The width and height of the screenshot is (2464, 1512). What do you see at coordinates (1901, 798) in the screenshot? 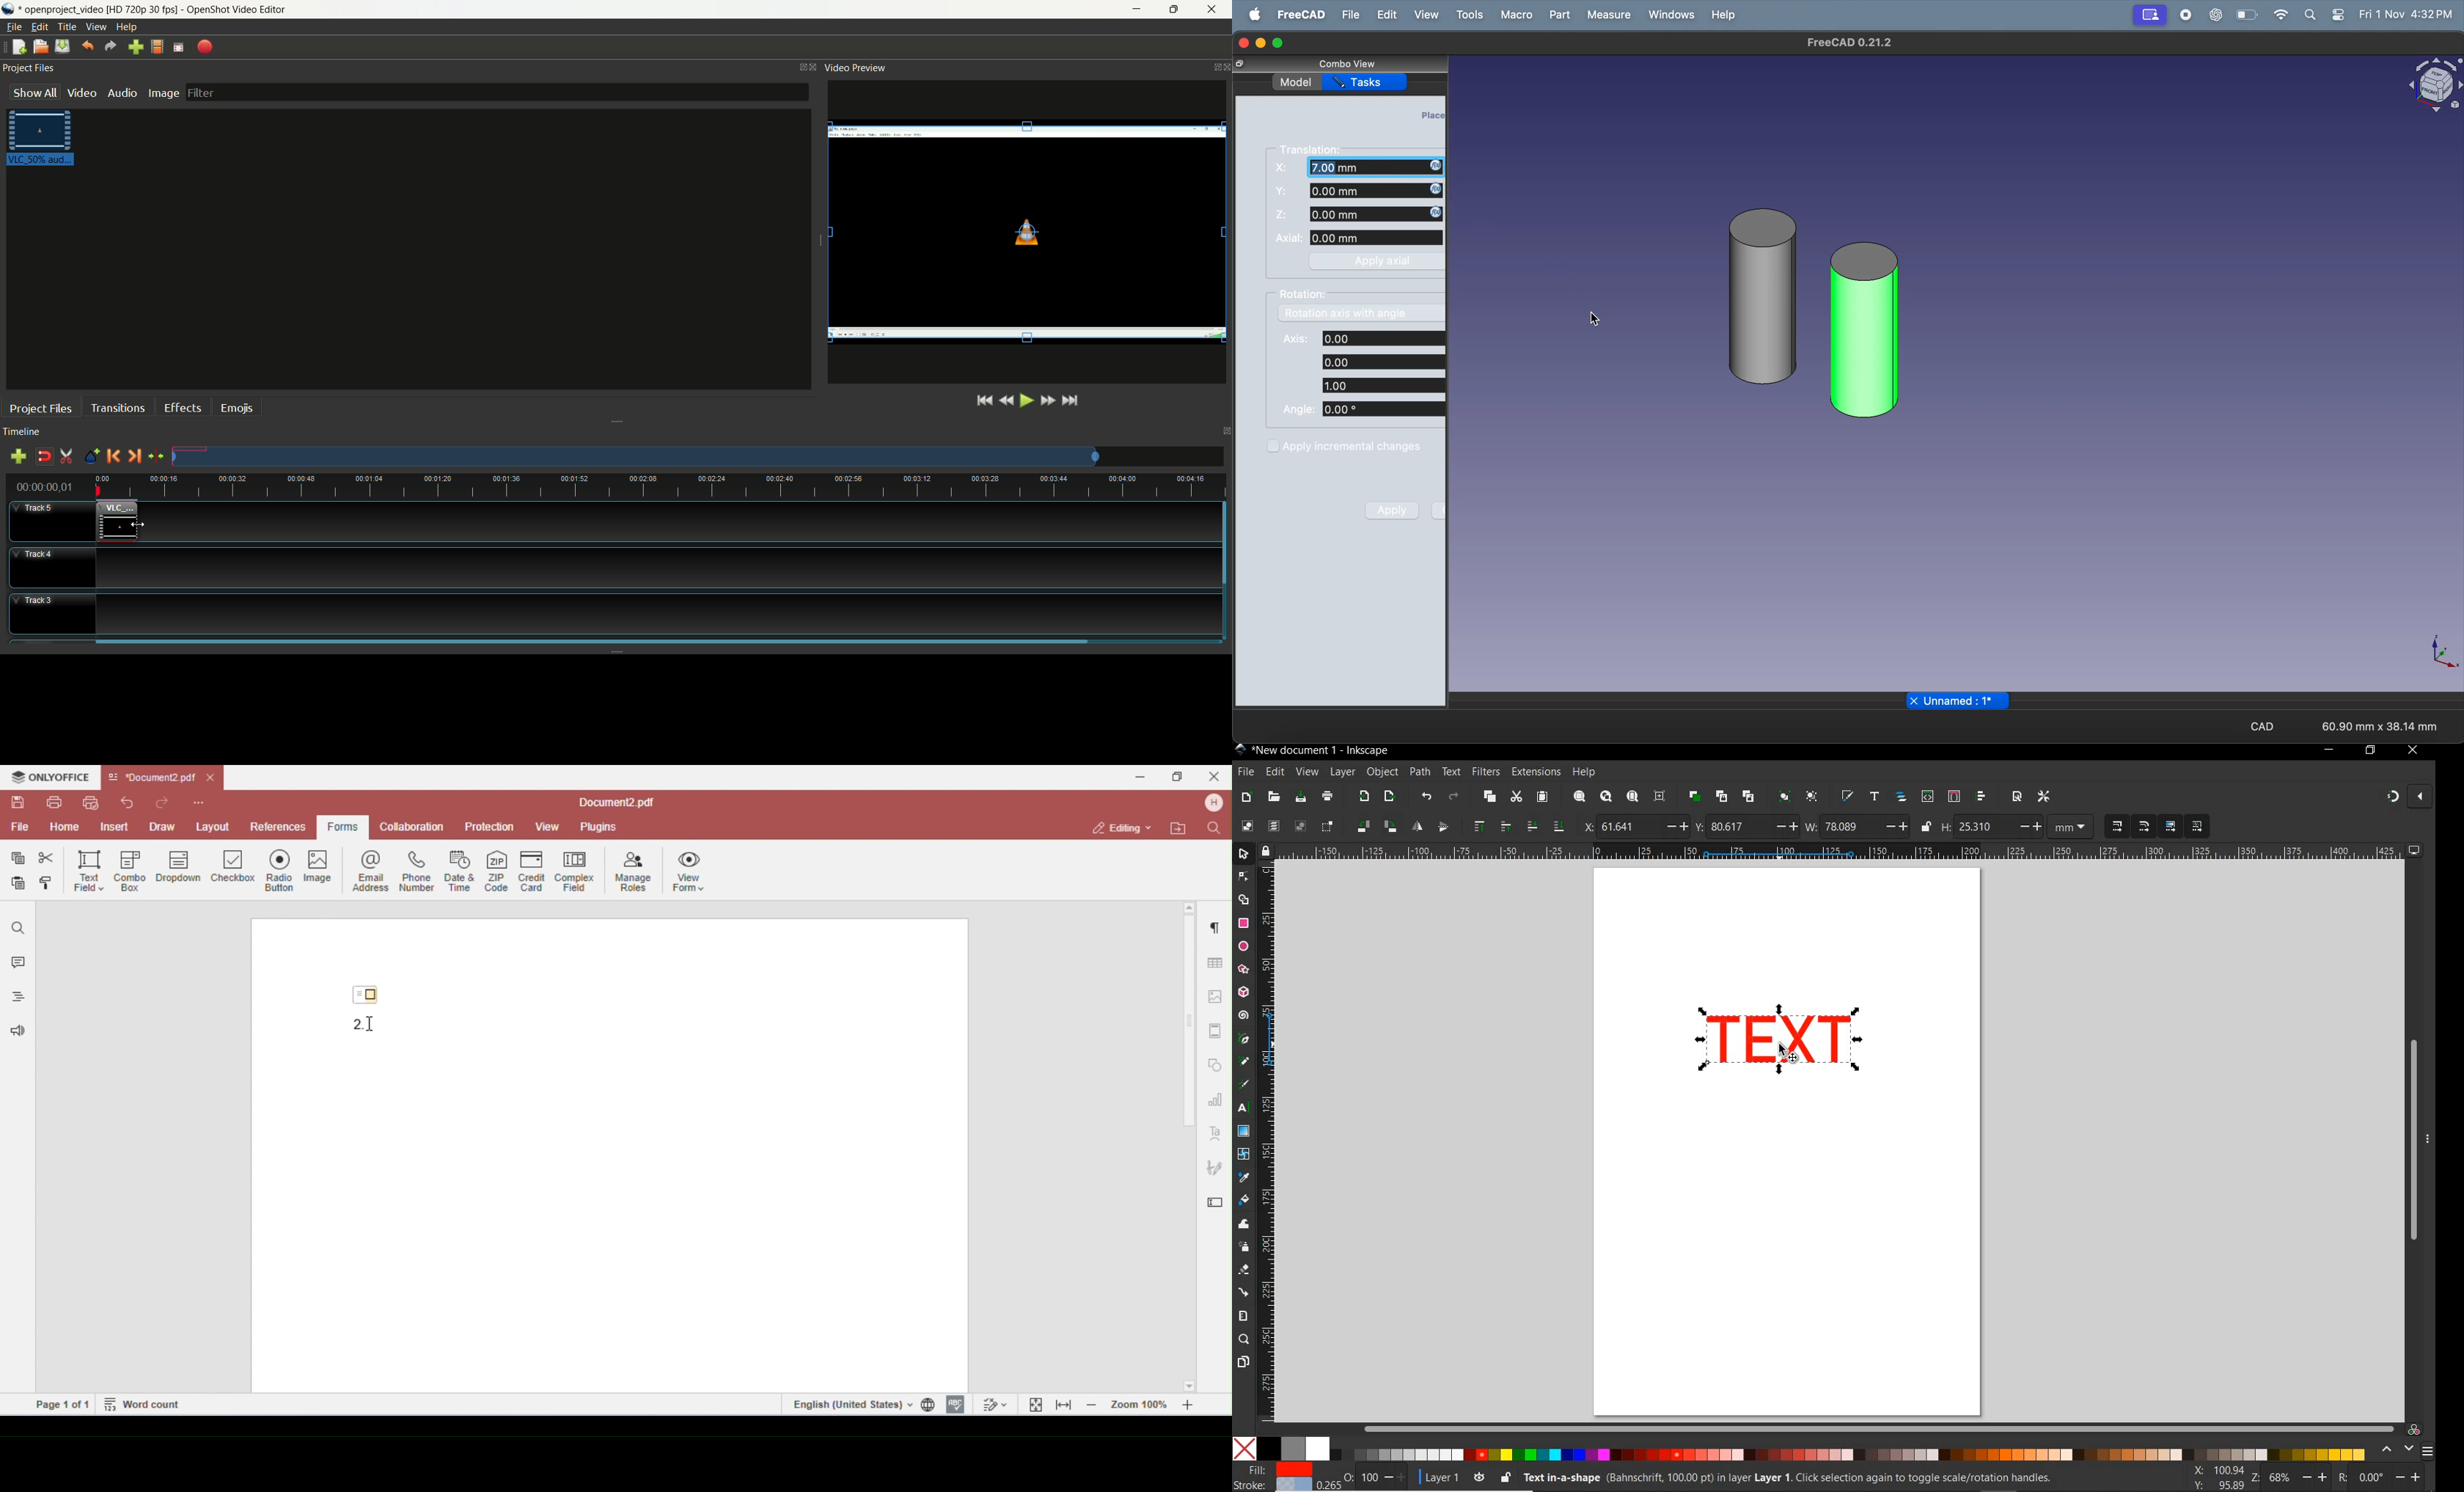
I see `open objects` at bounding box center [1901, 798].